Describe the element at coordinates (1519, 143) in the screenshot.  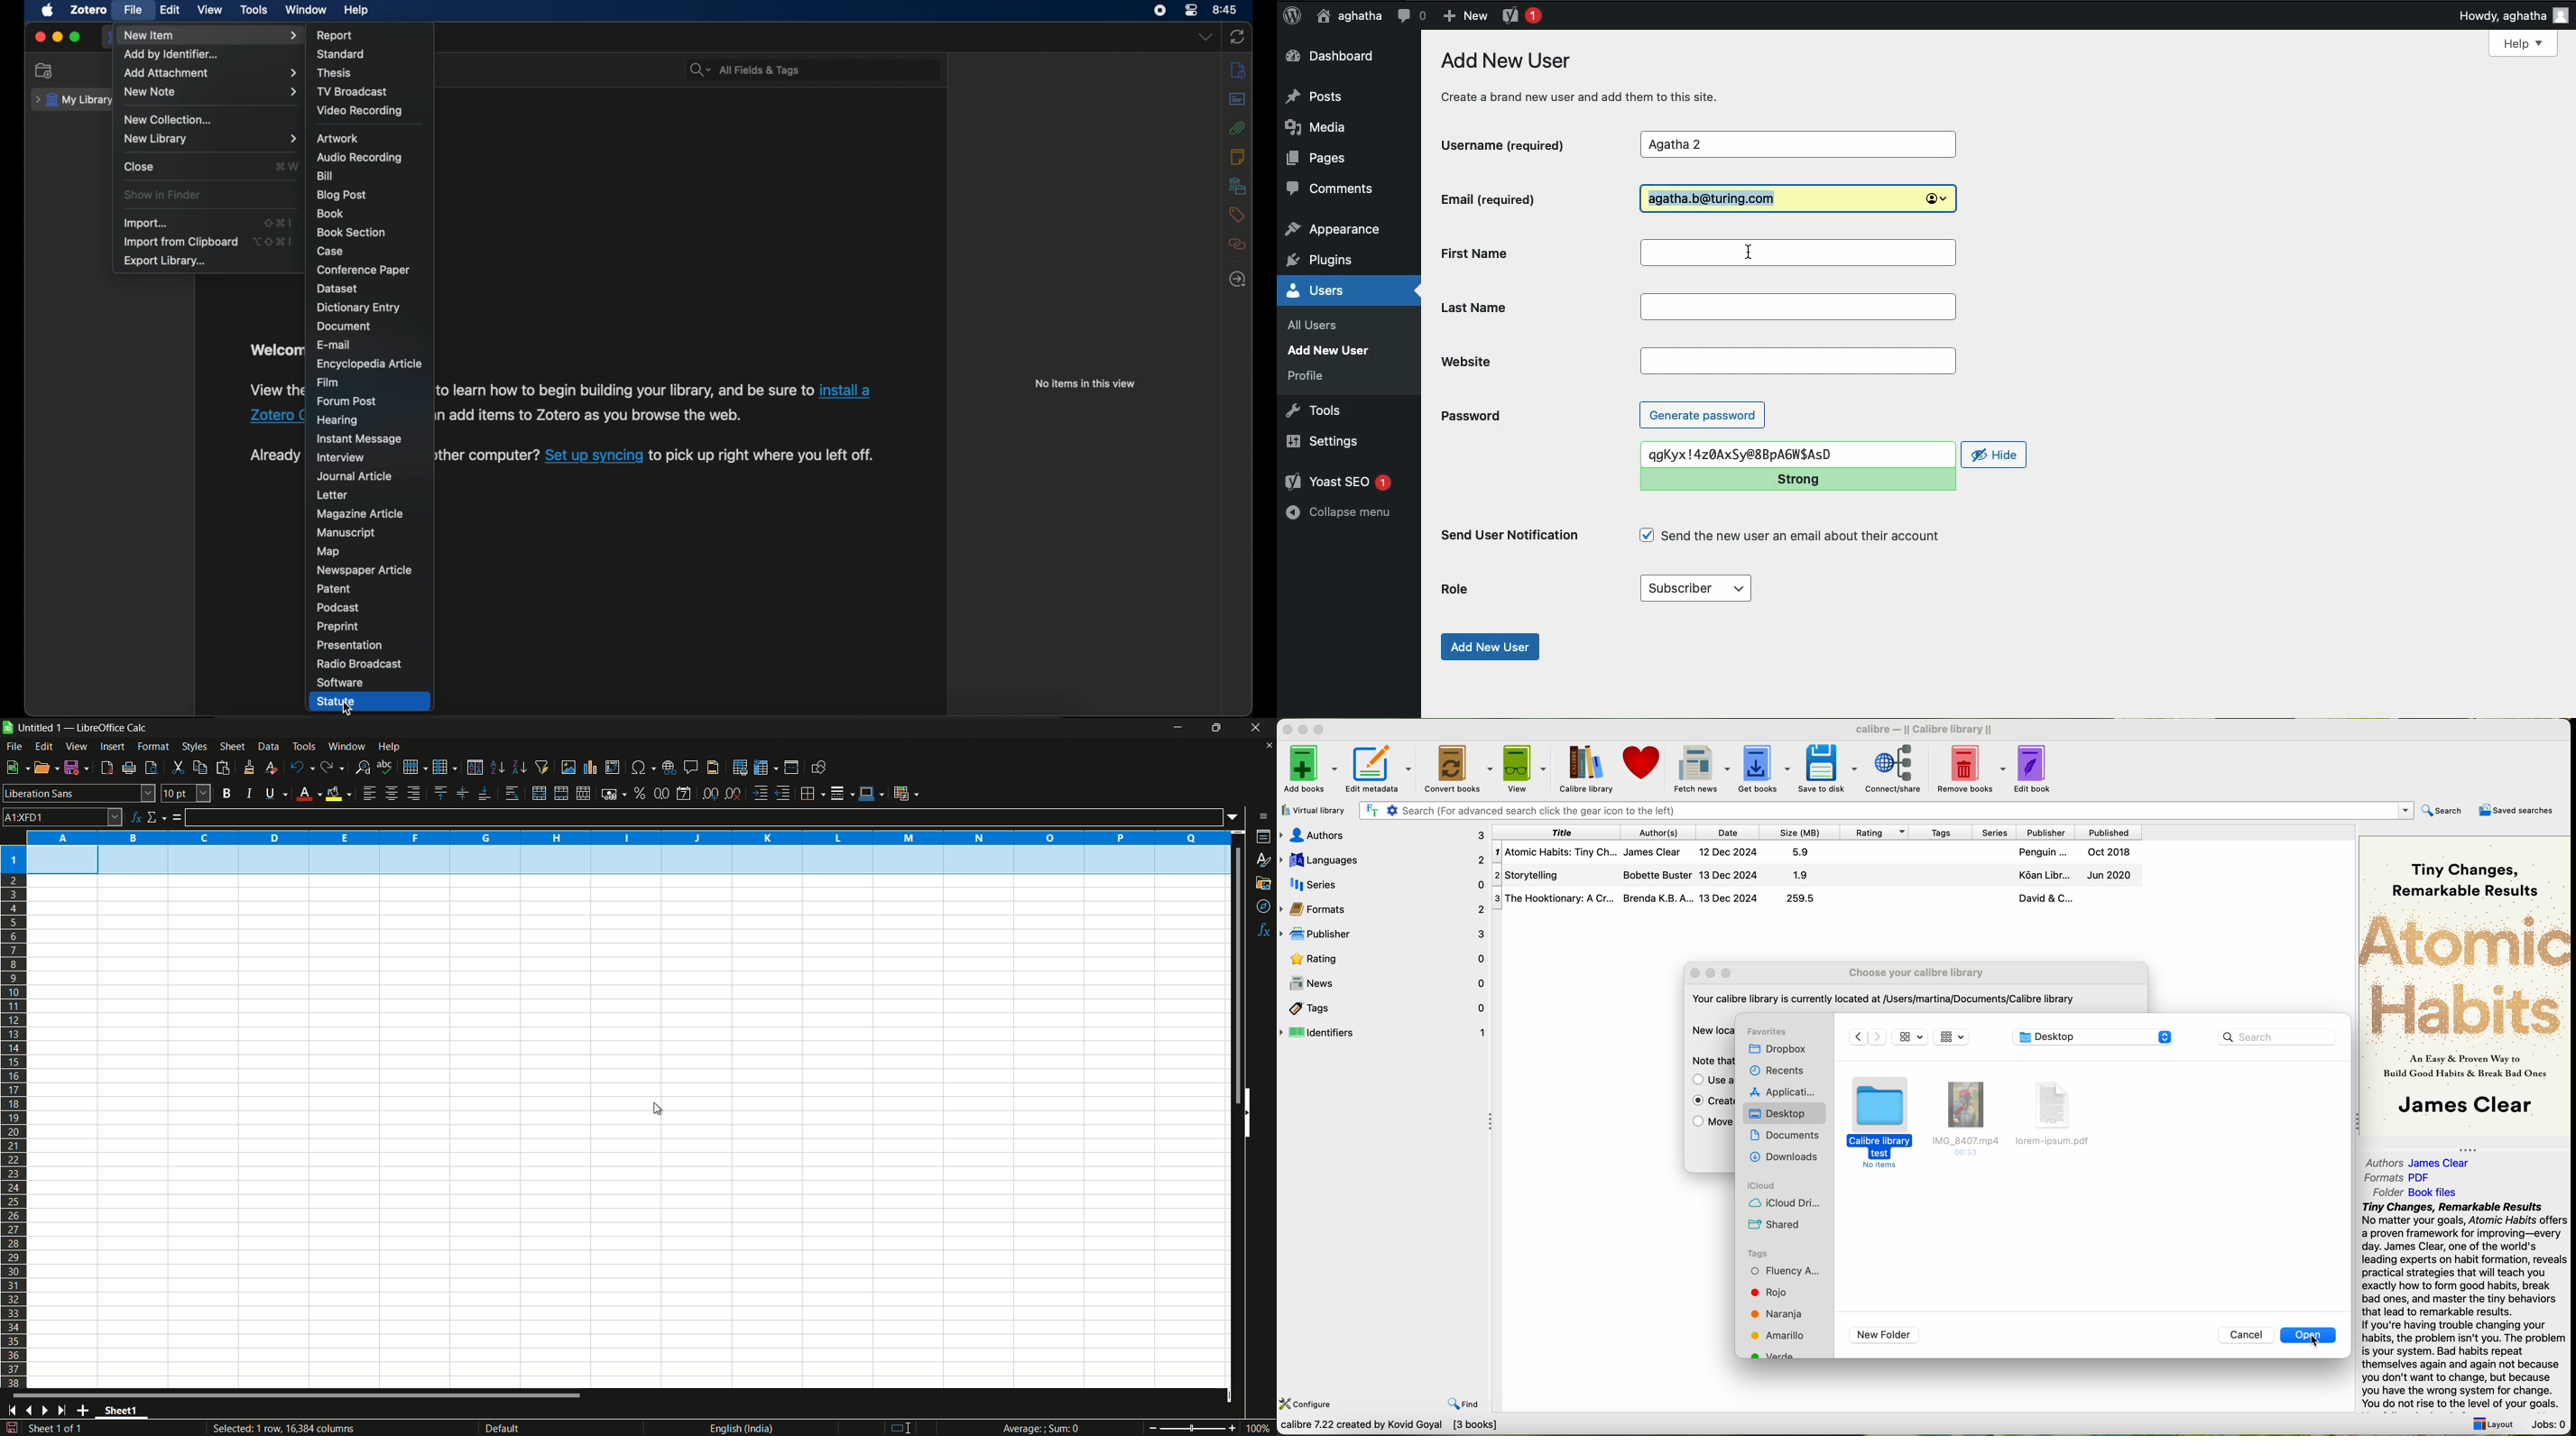
I see `Username (required)` at that location.